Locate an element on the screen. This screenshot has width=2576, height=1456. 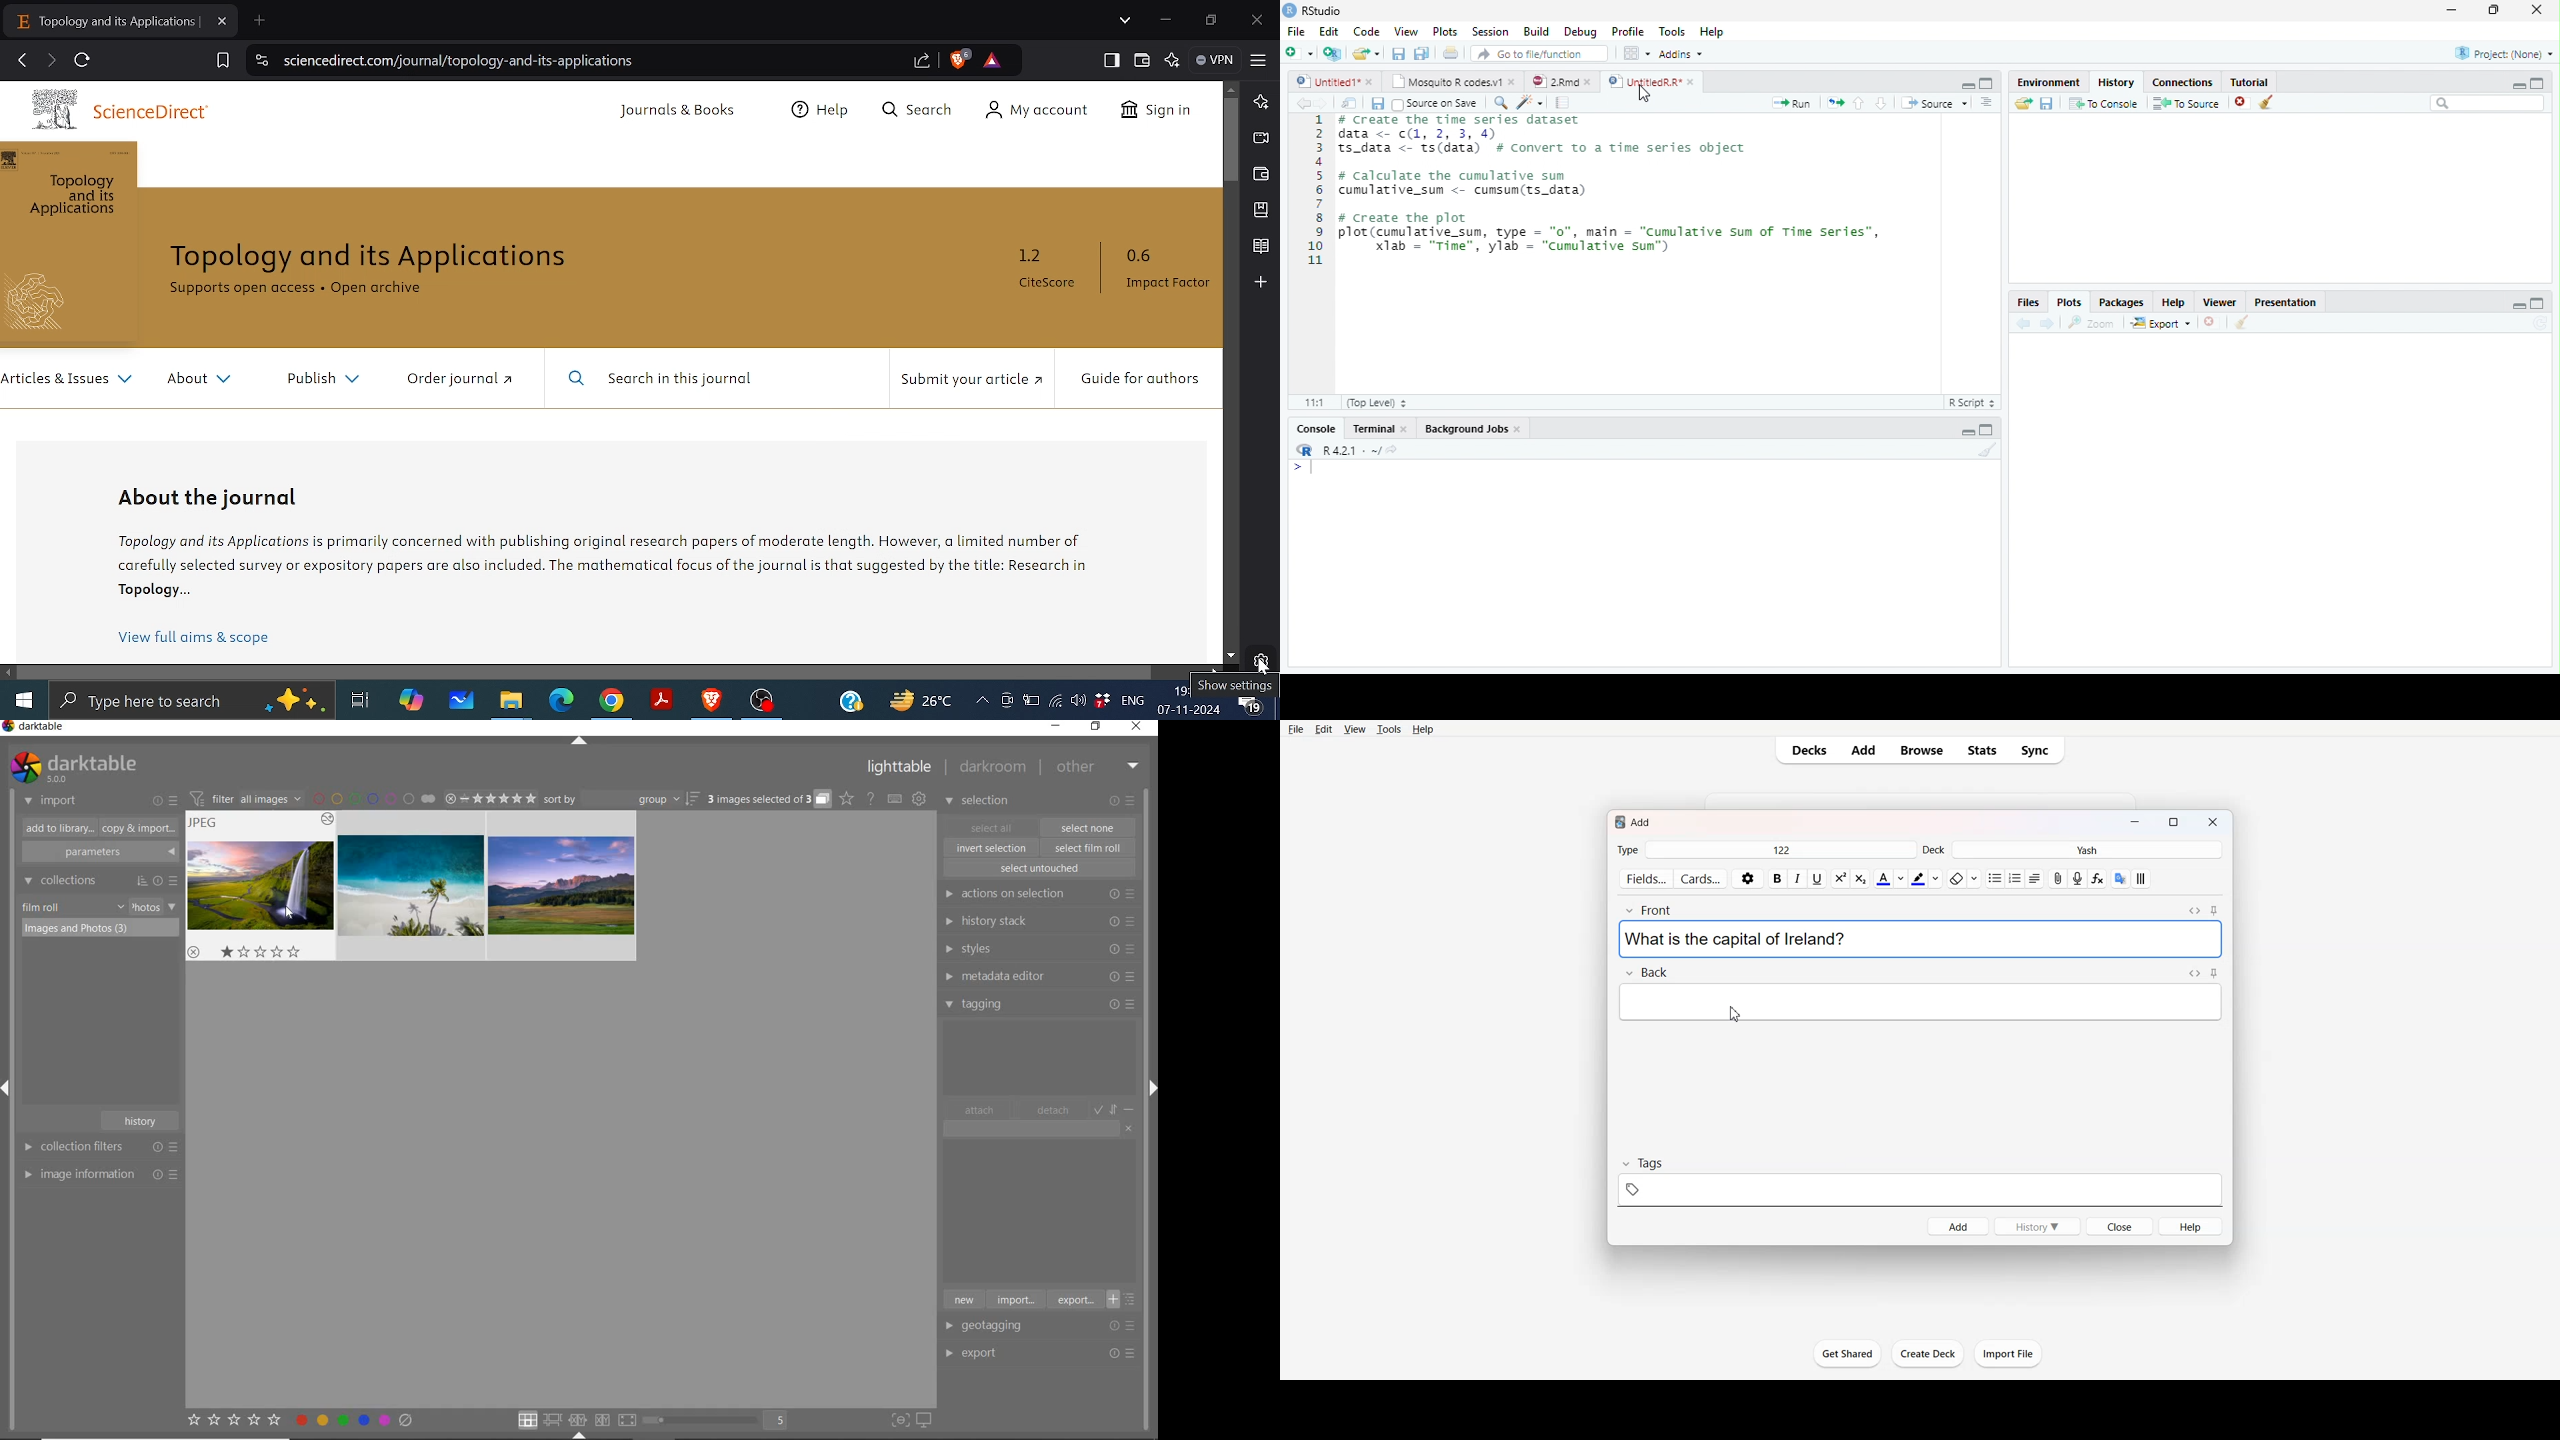
Minimize is located at coordinates (2134, 823).